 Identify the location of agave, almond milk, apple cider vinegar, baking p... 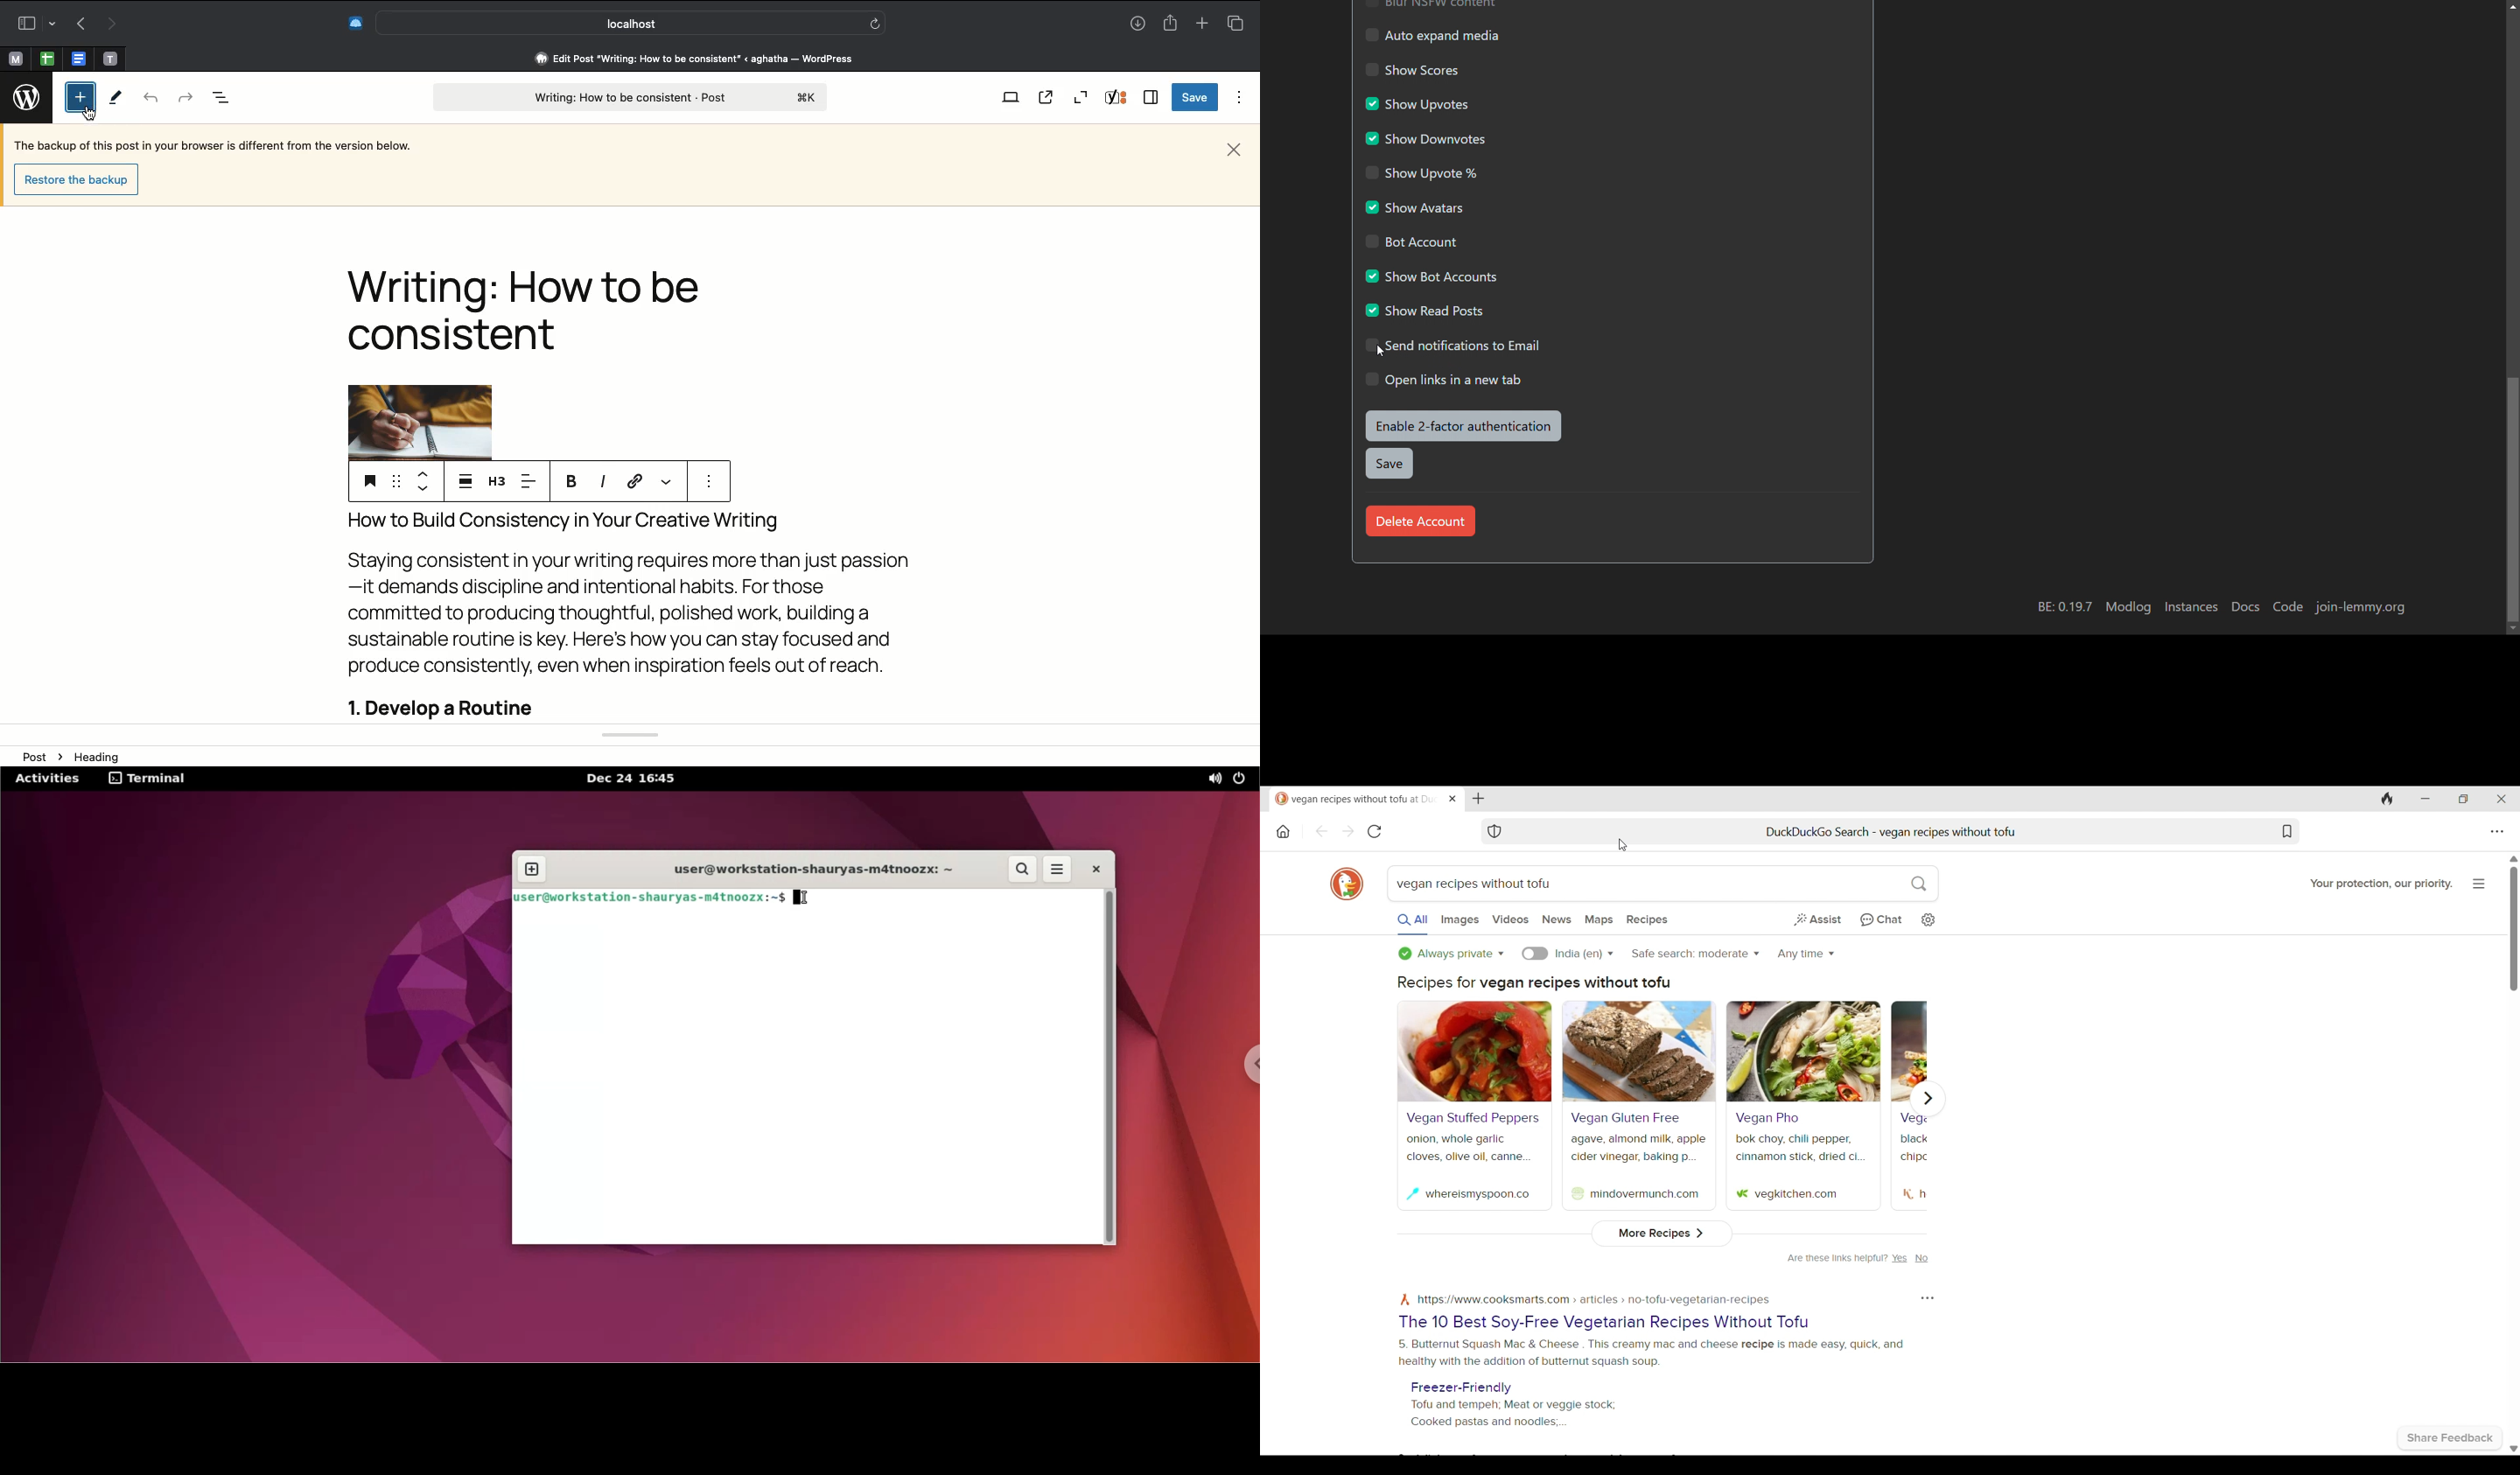
(1639, 1149).